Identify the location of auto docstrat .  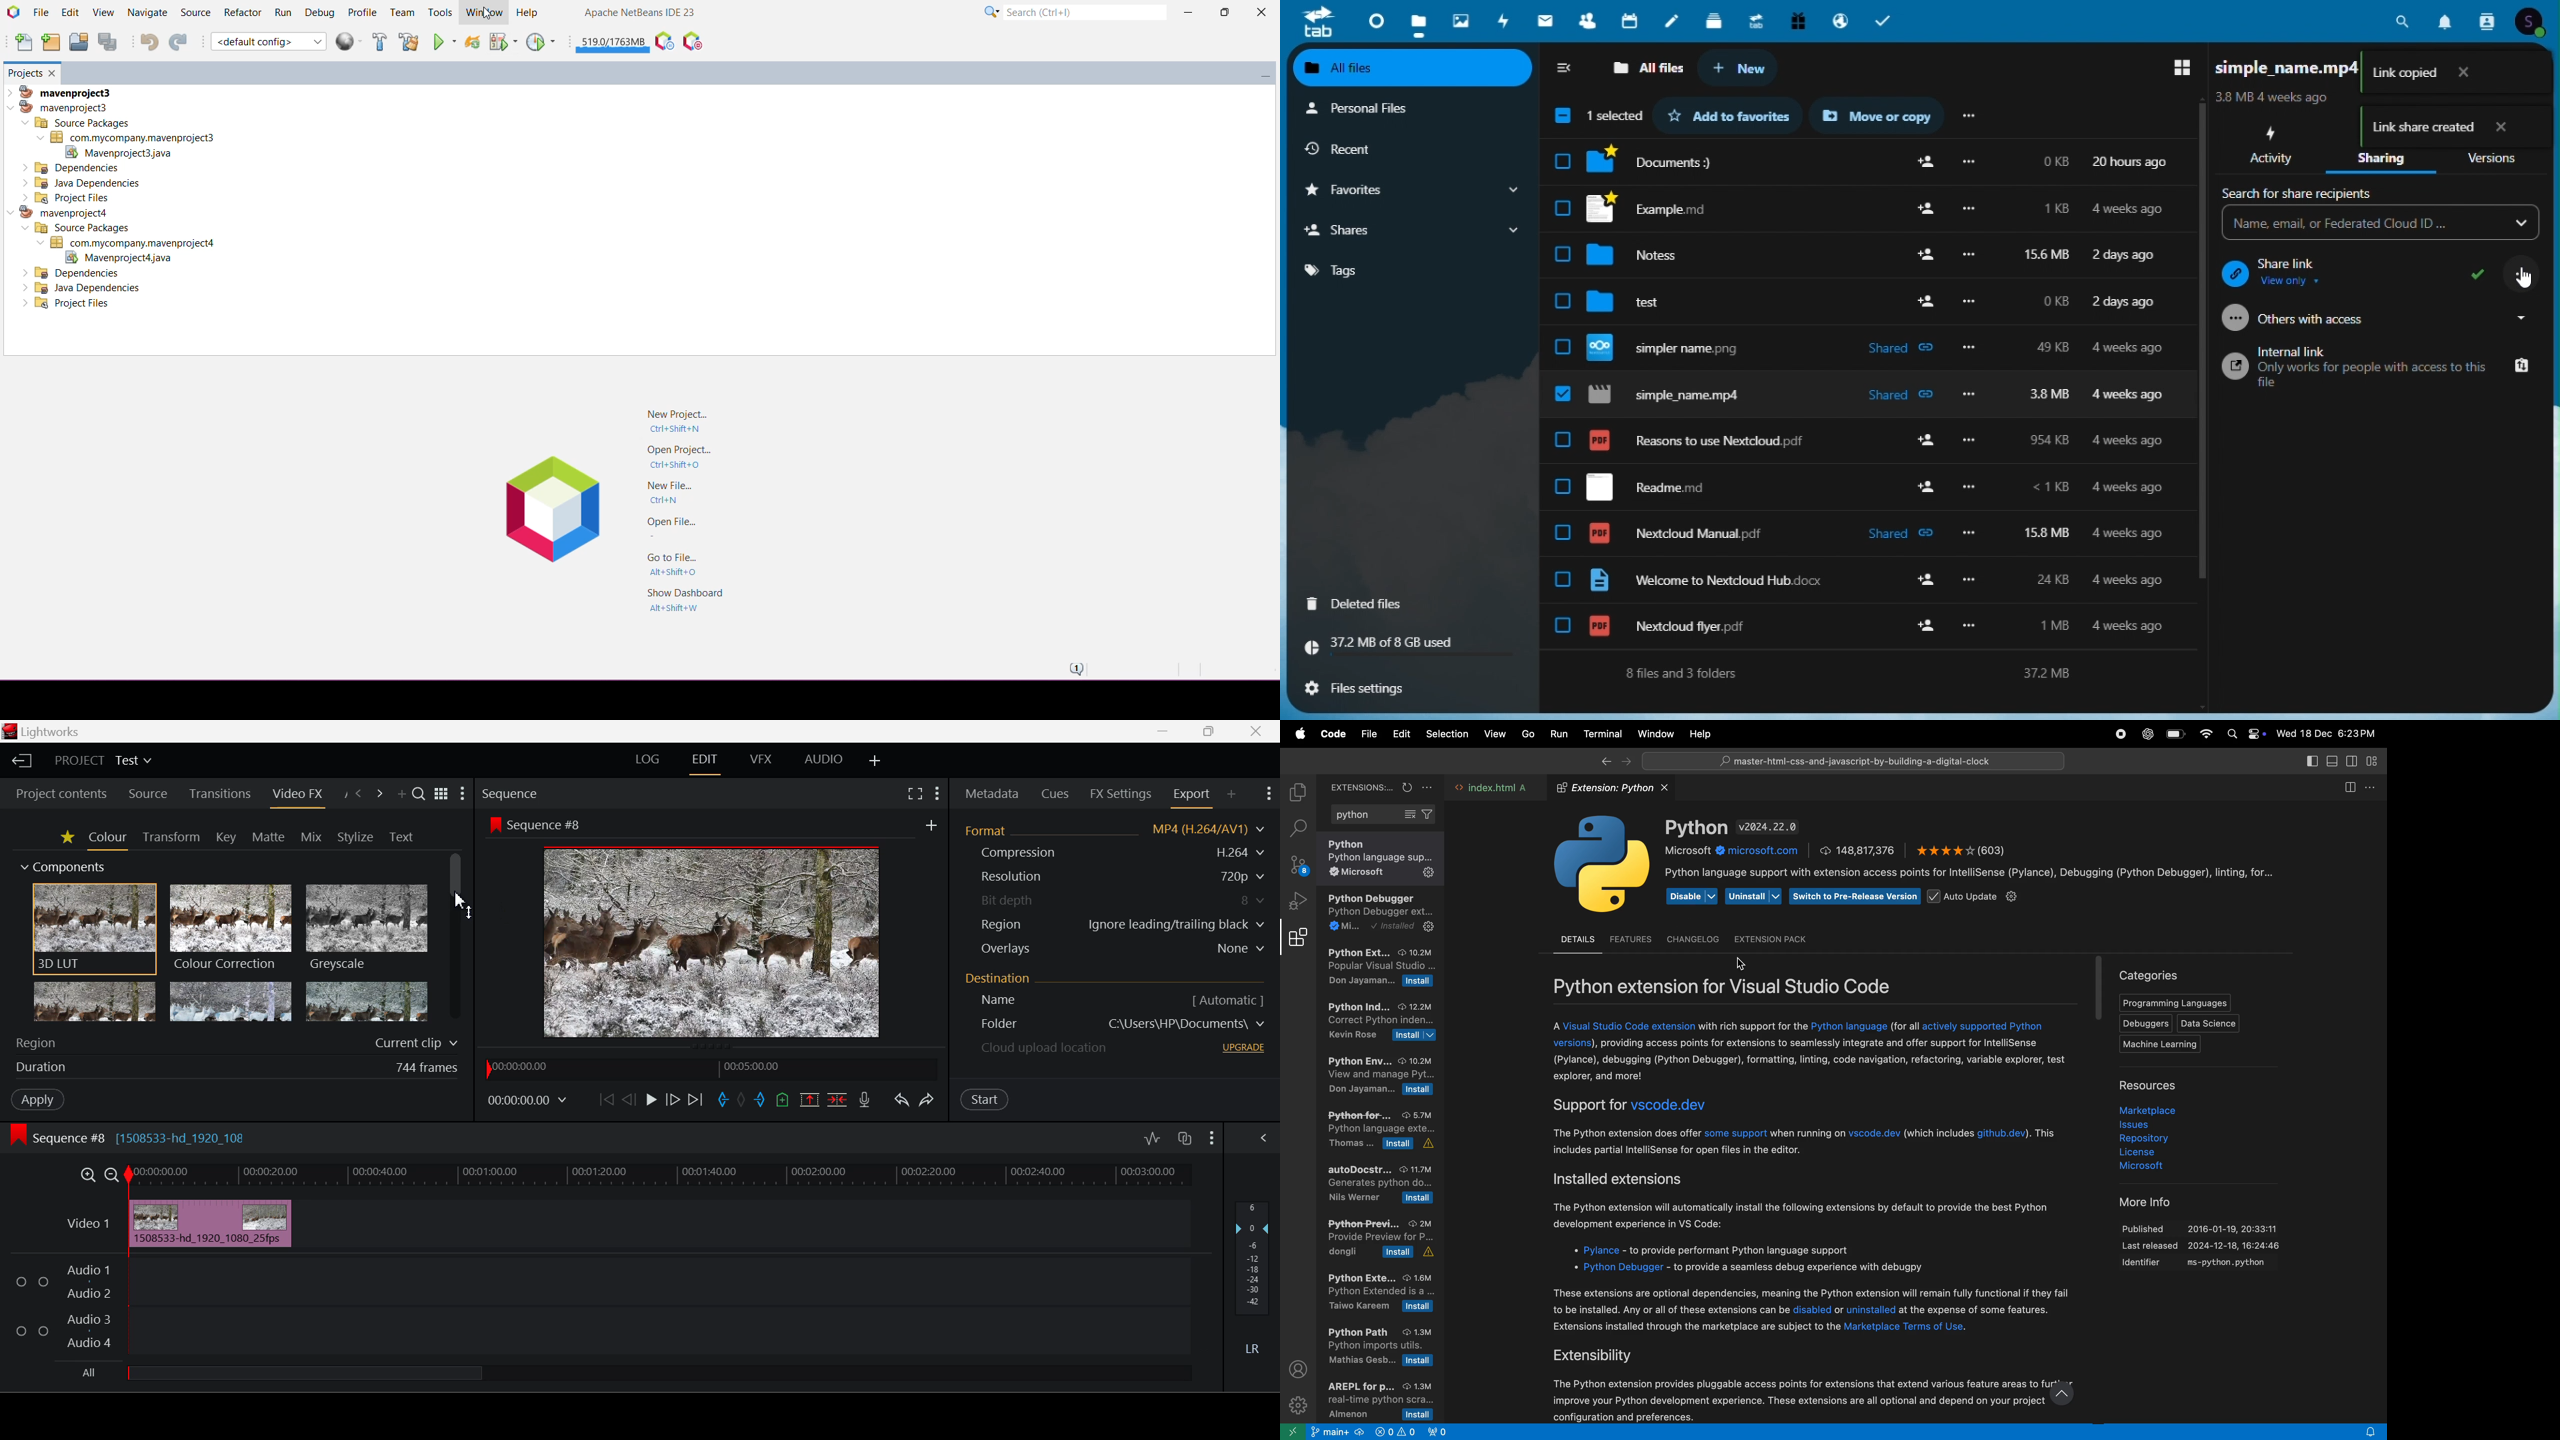
(1381, 1184).